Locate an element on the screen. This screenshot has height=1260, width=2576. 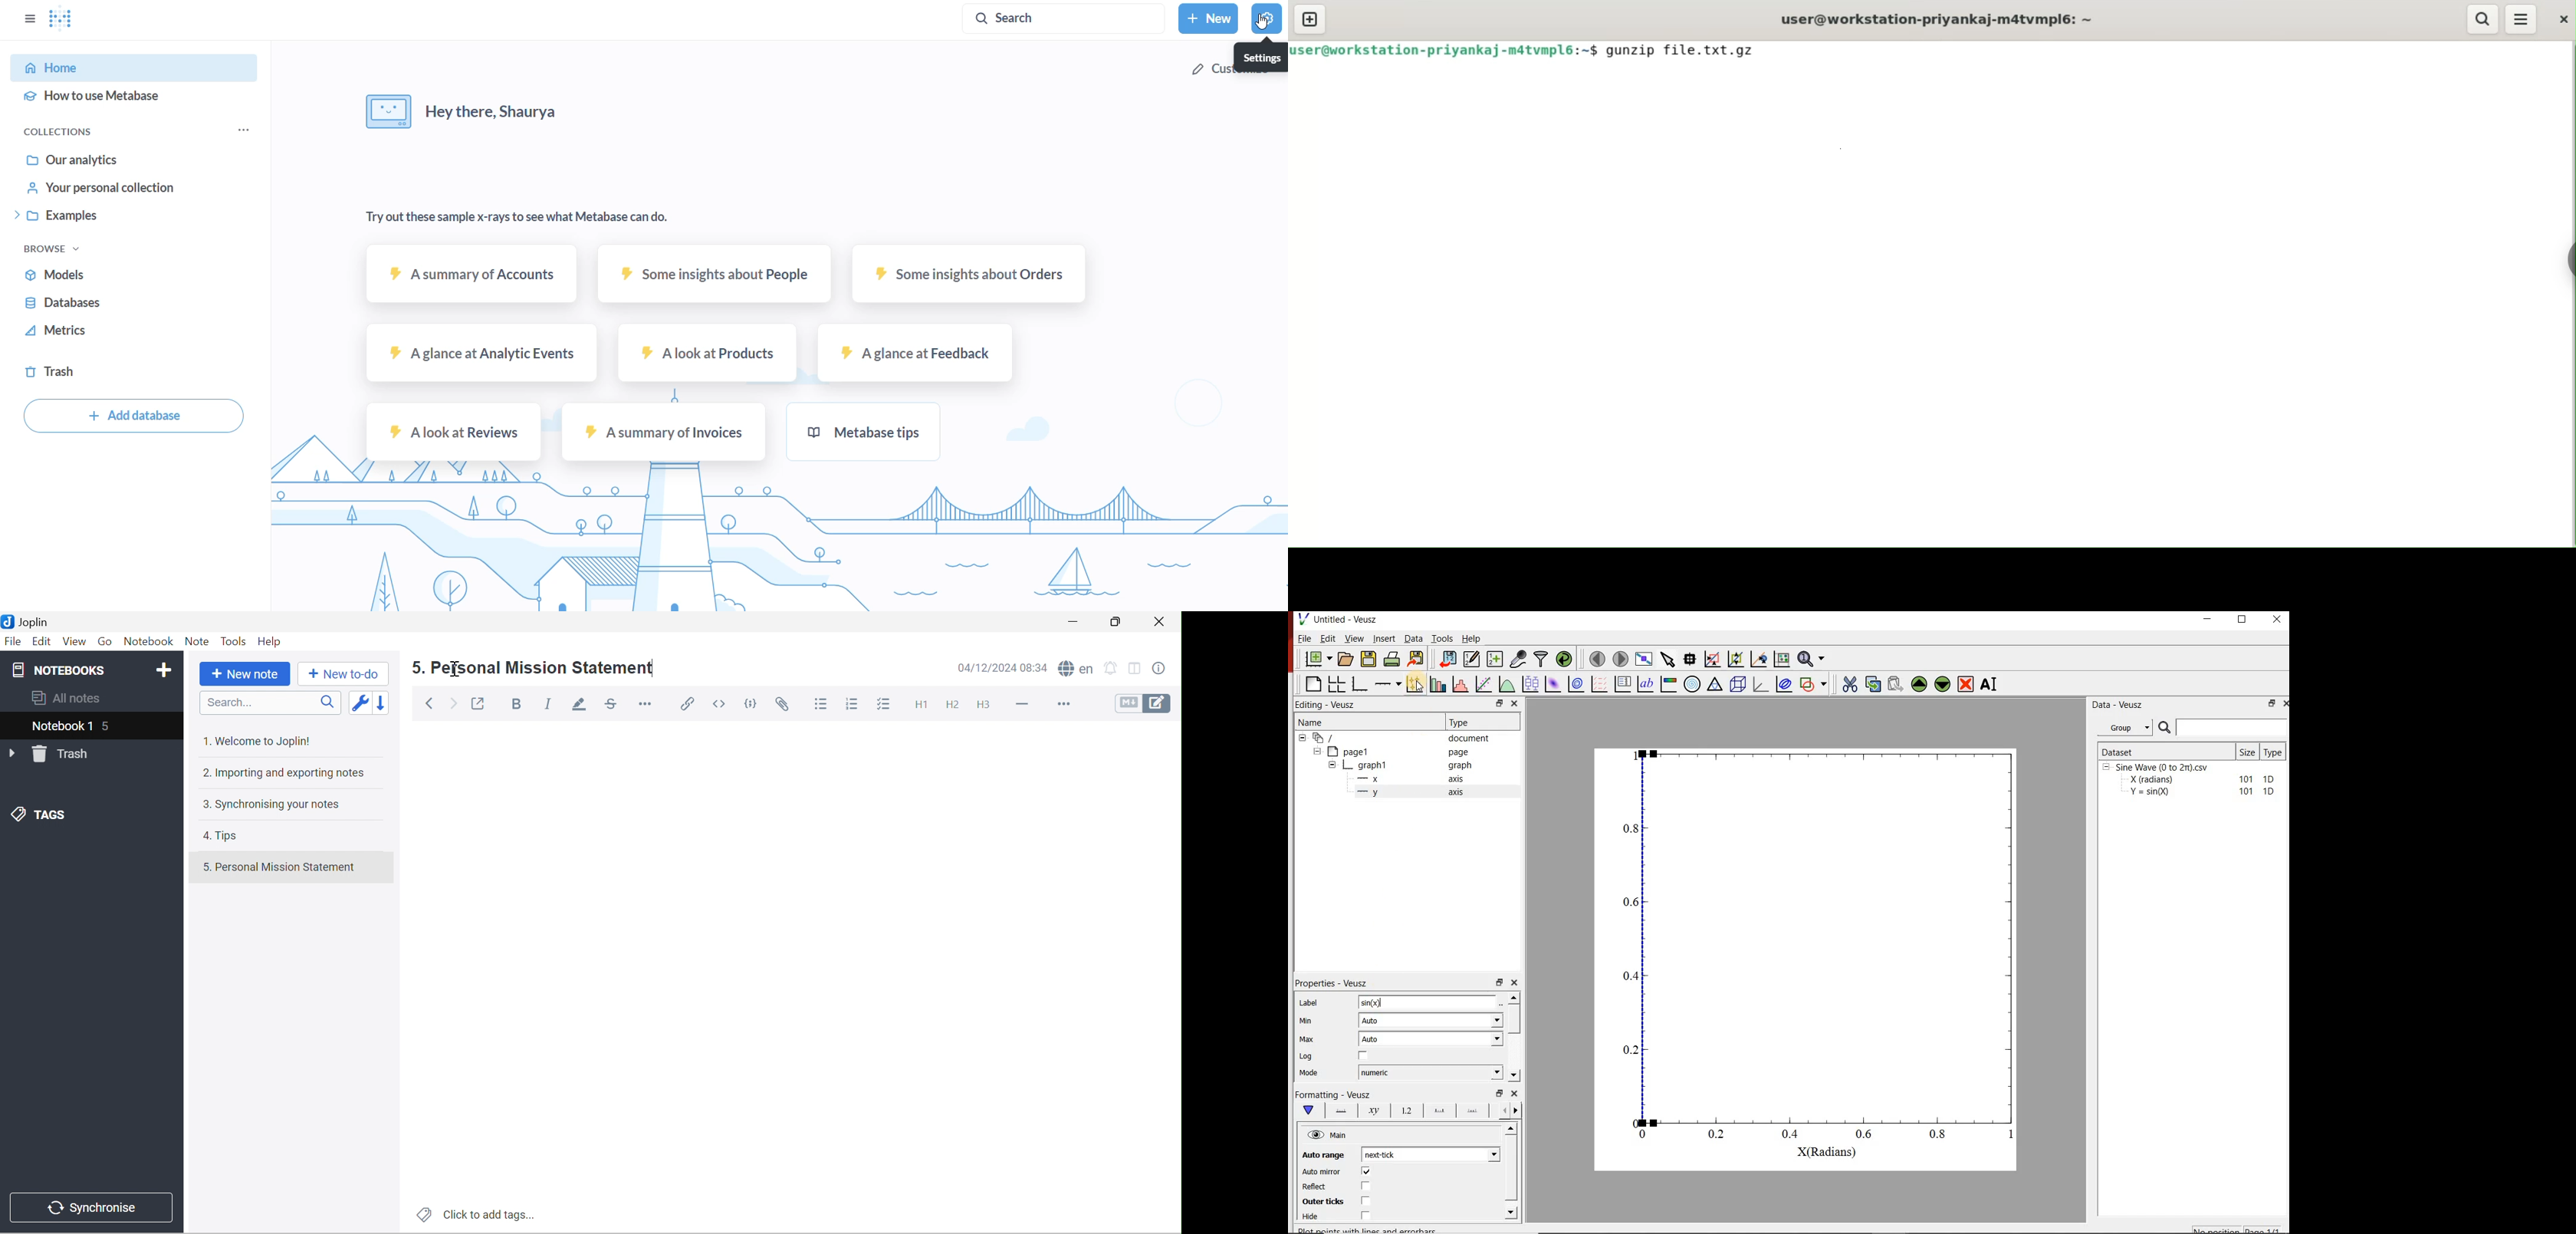
Heading 2 is located at coordinates (955, 705).